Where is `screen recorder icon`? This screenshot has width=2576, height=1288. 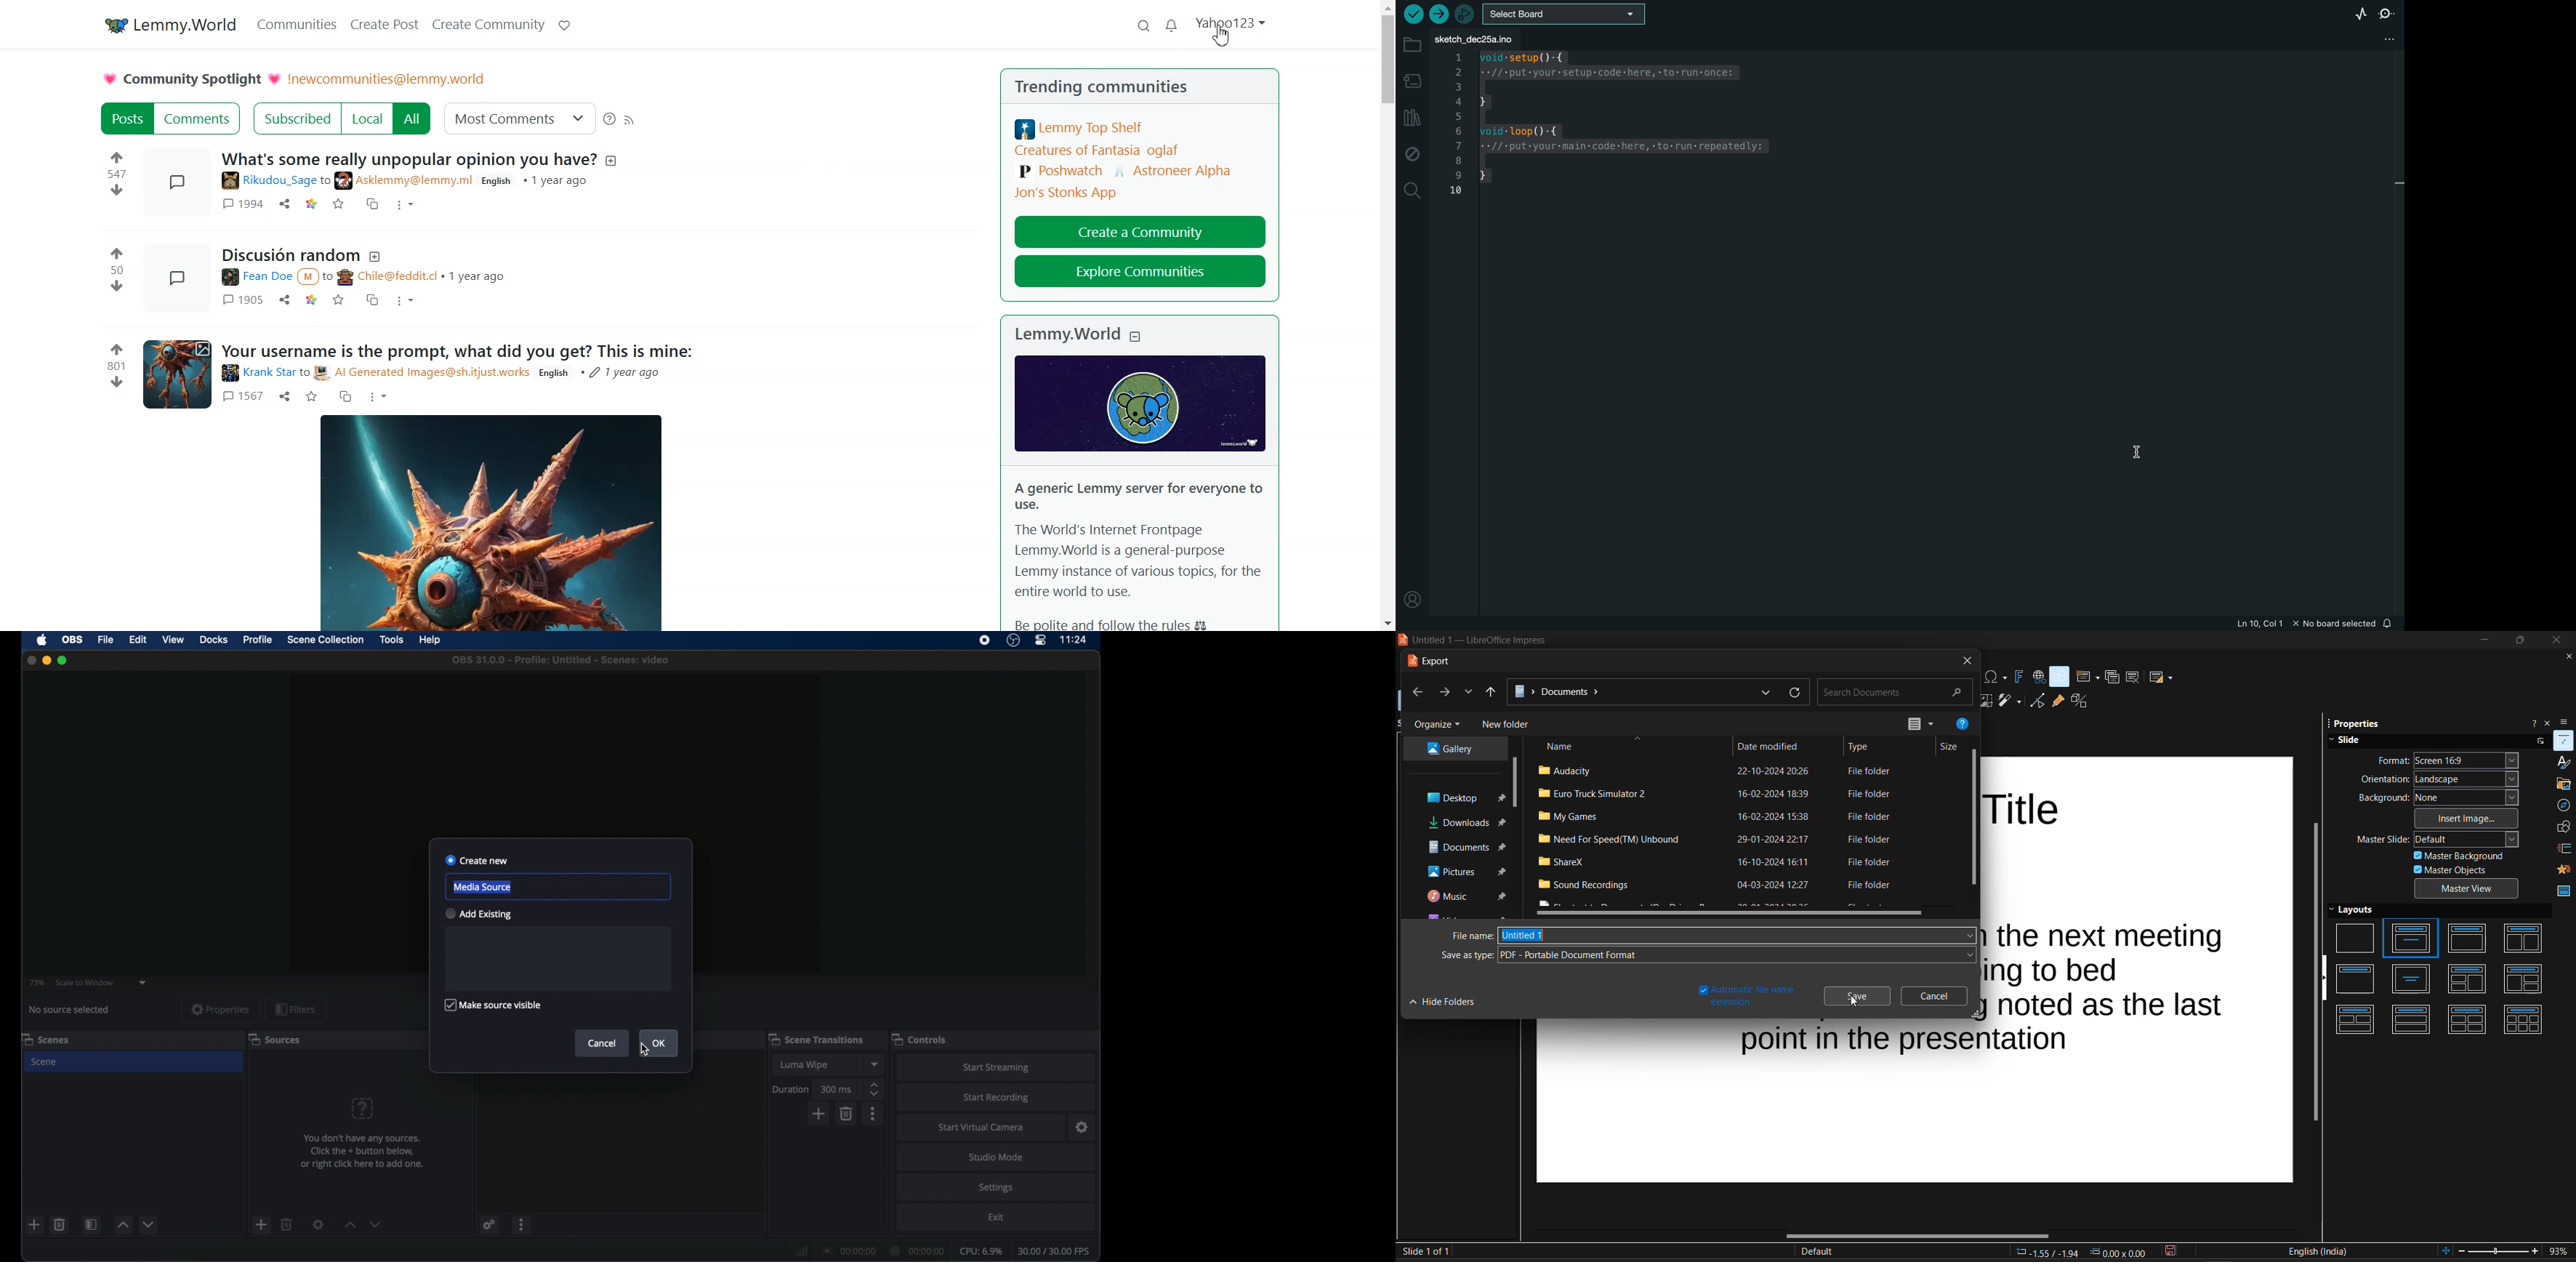 screen recorder icon is located at coordinates (984, 640).